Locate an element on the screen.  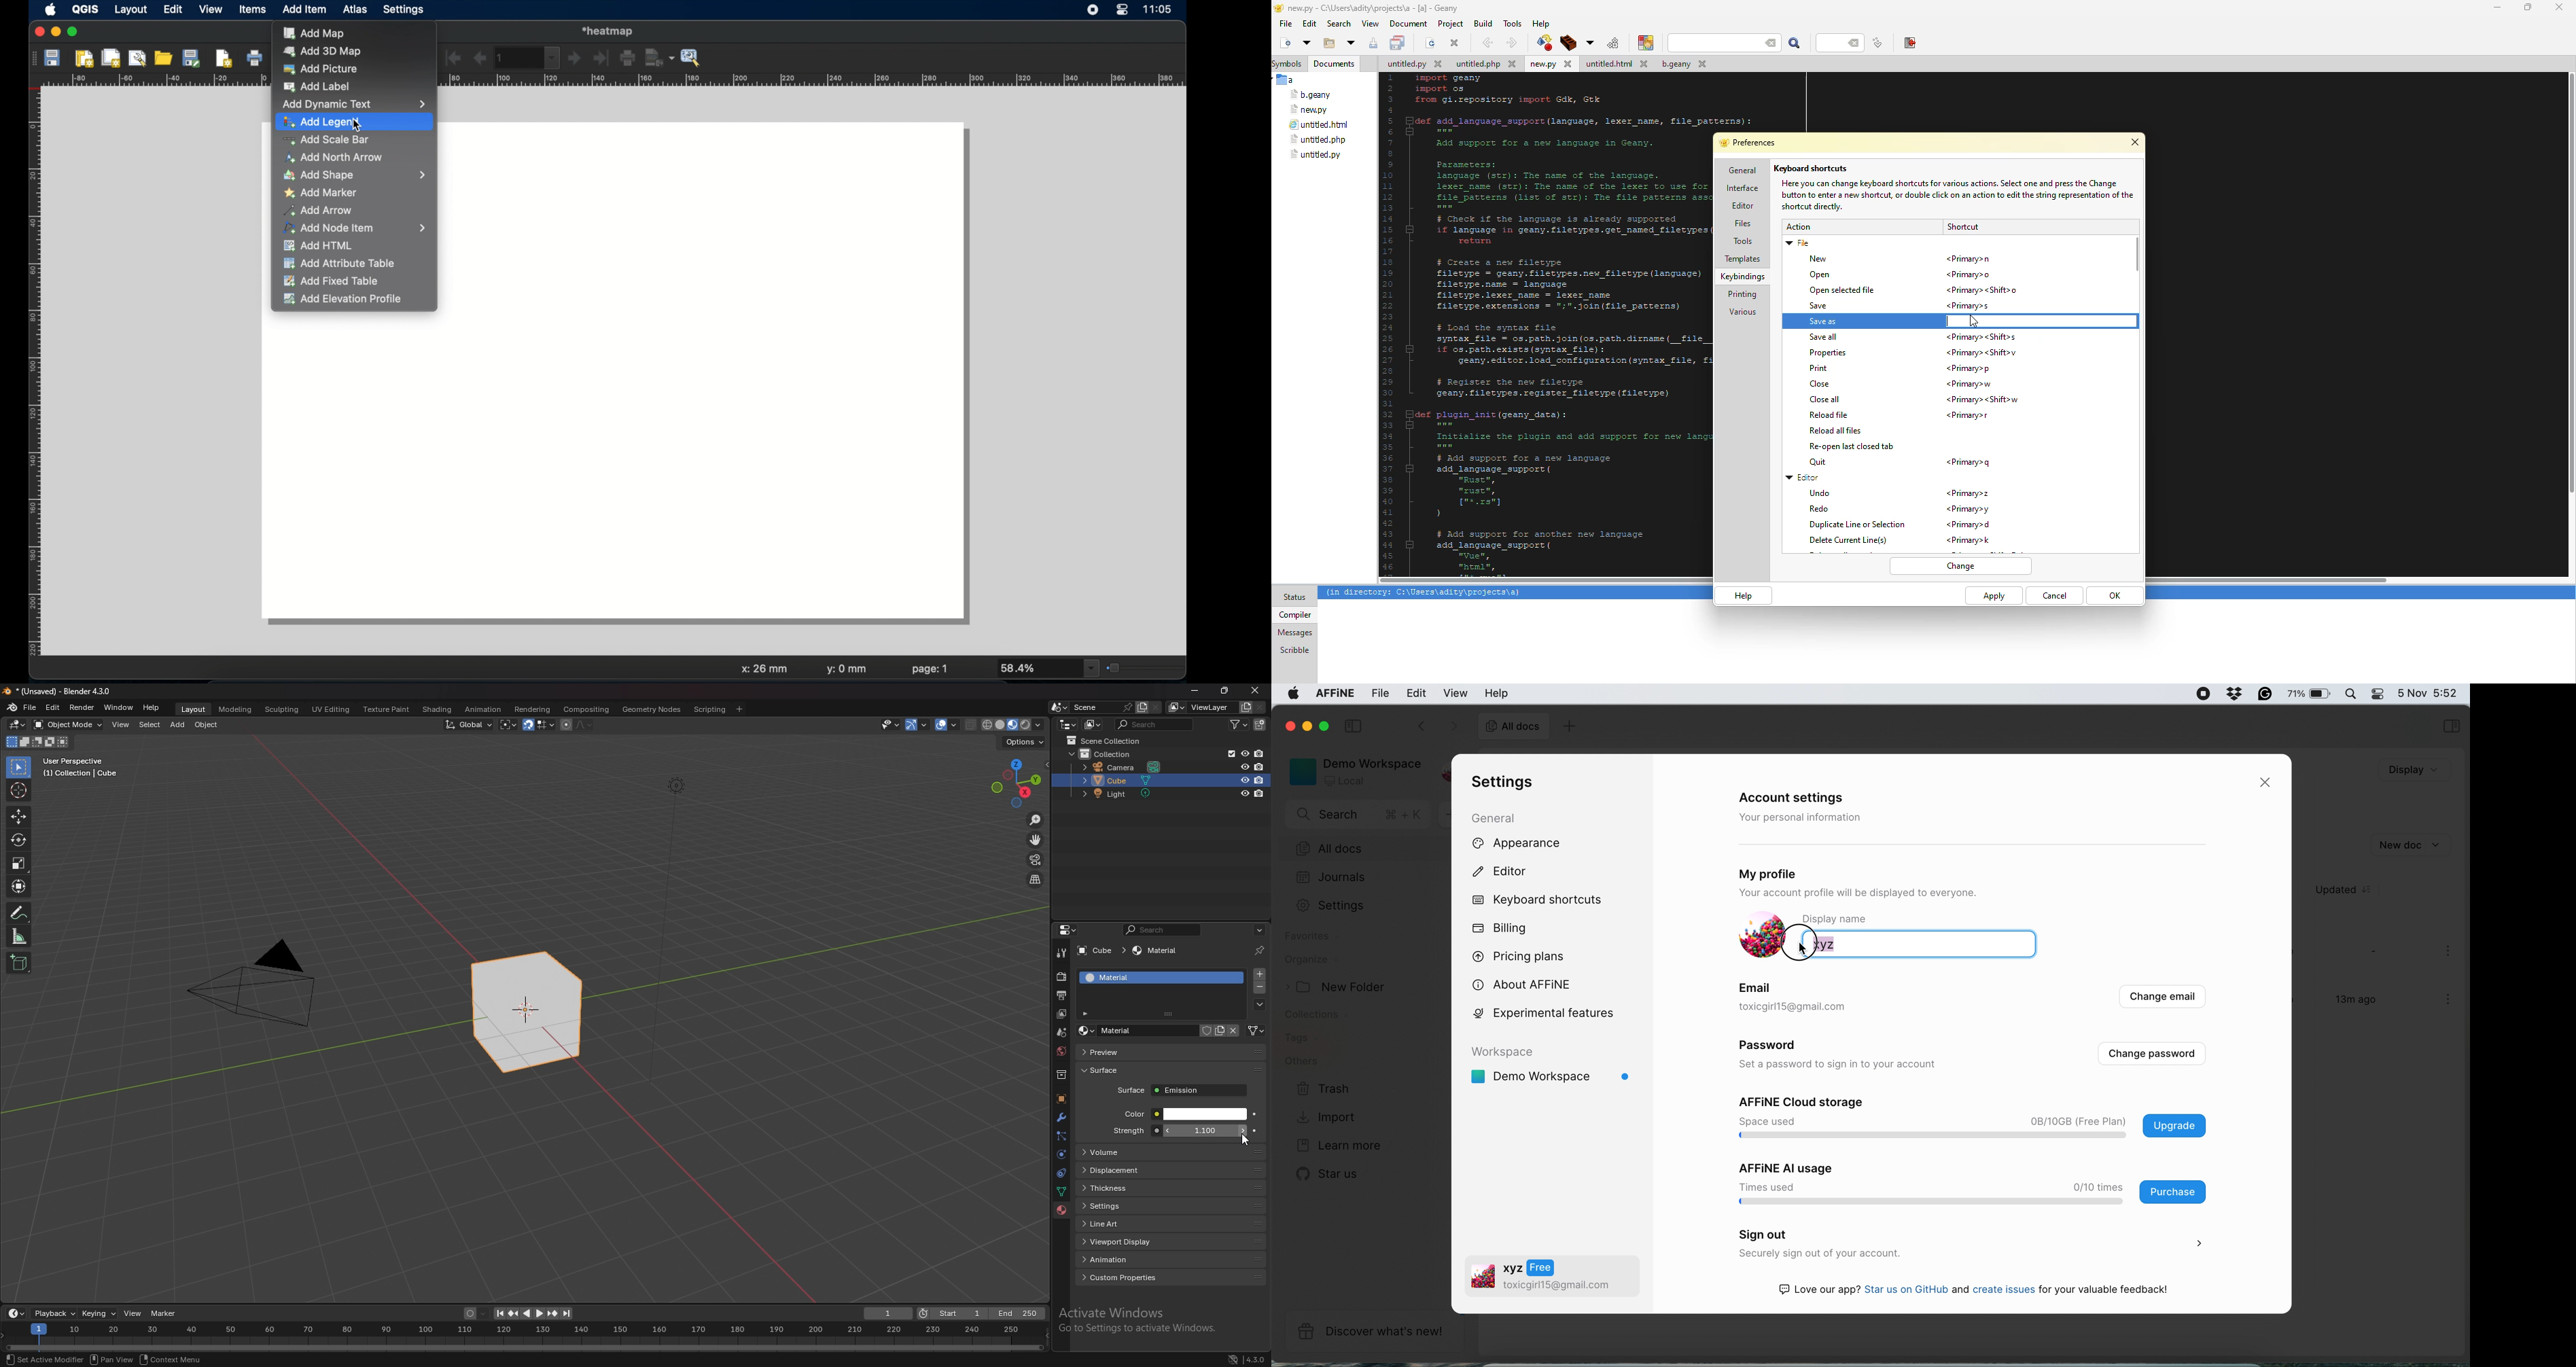
blender is located at coordinates (13, 707).